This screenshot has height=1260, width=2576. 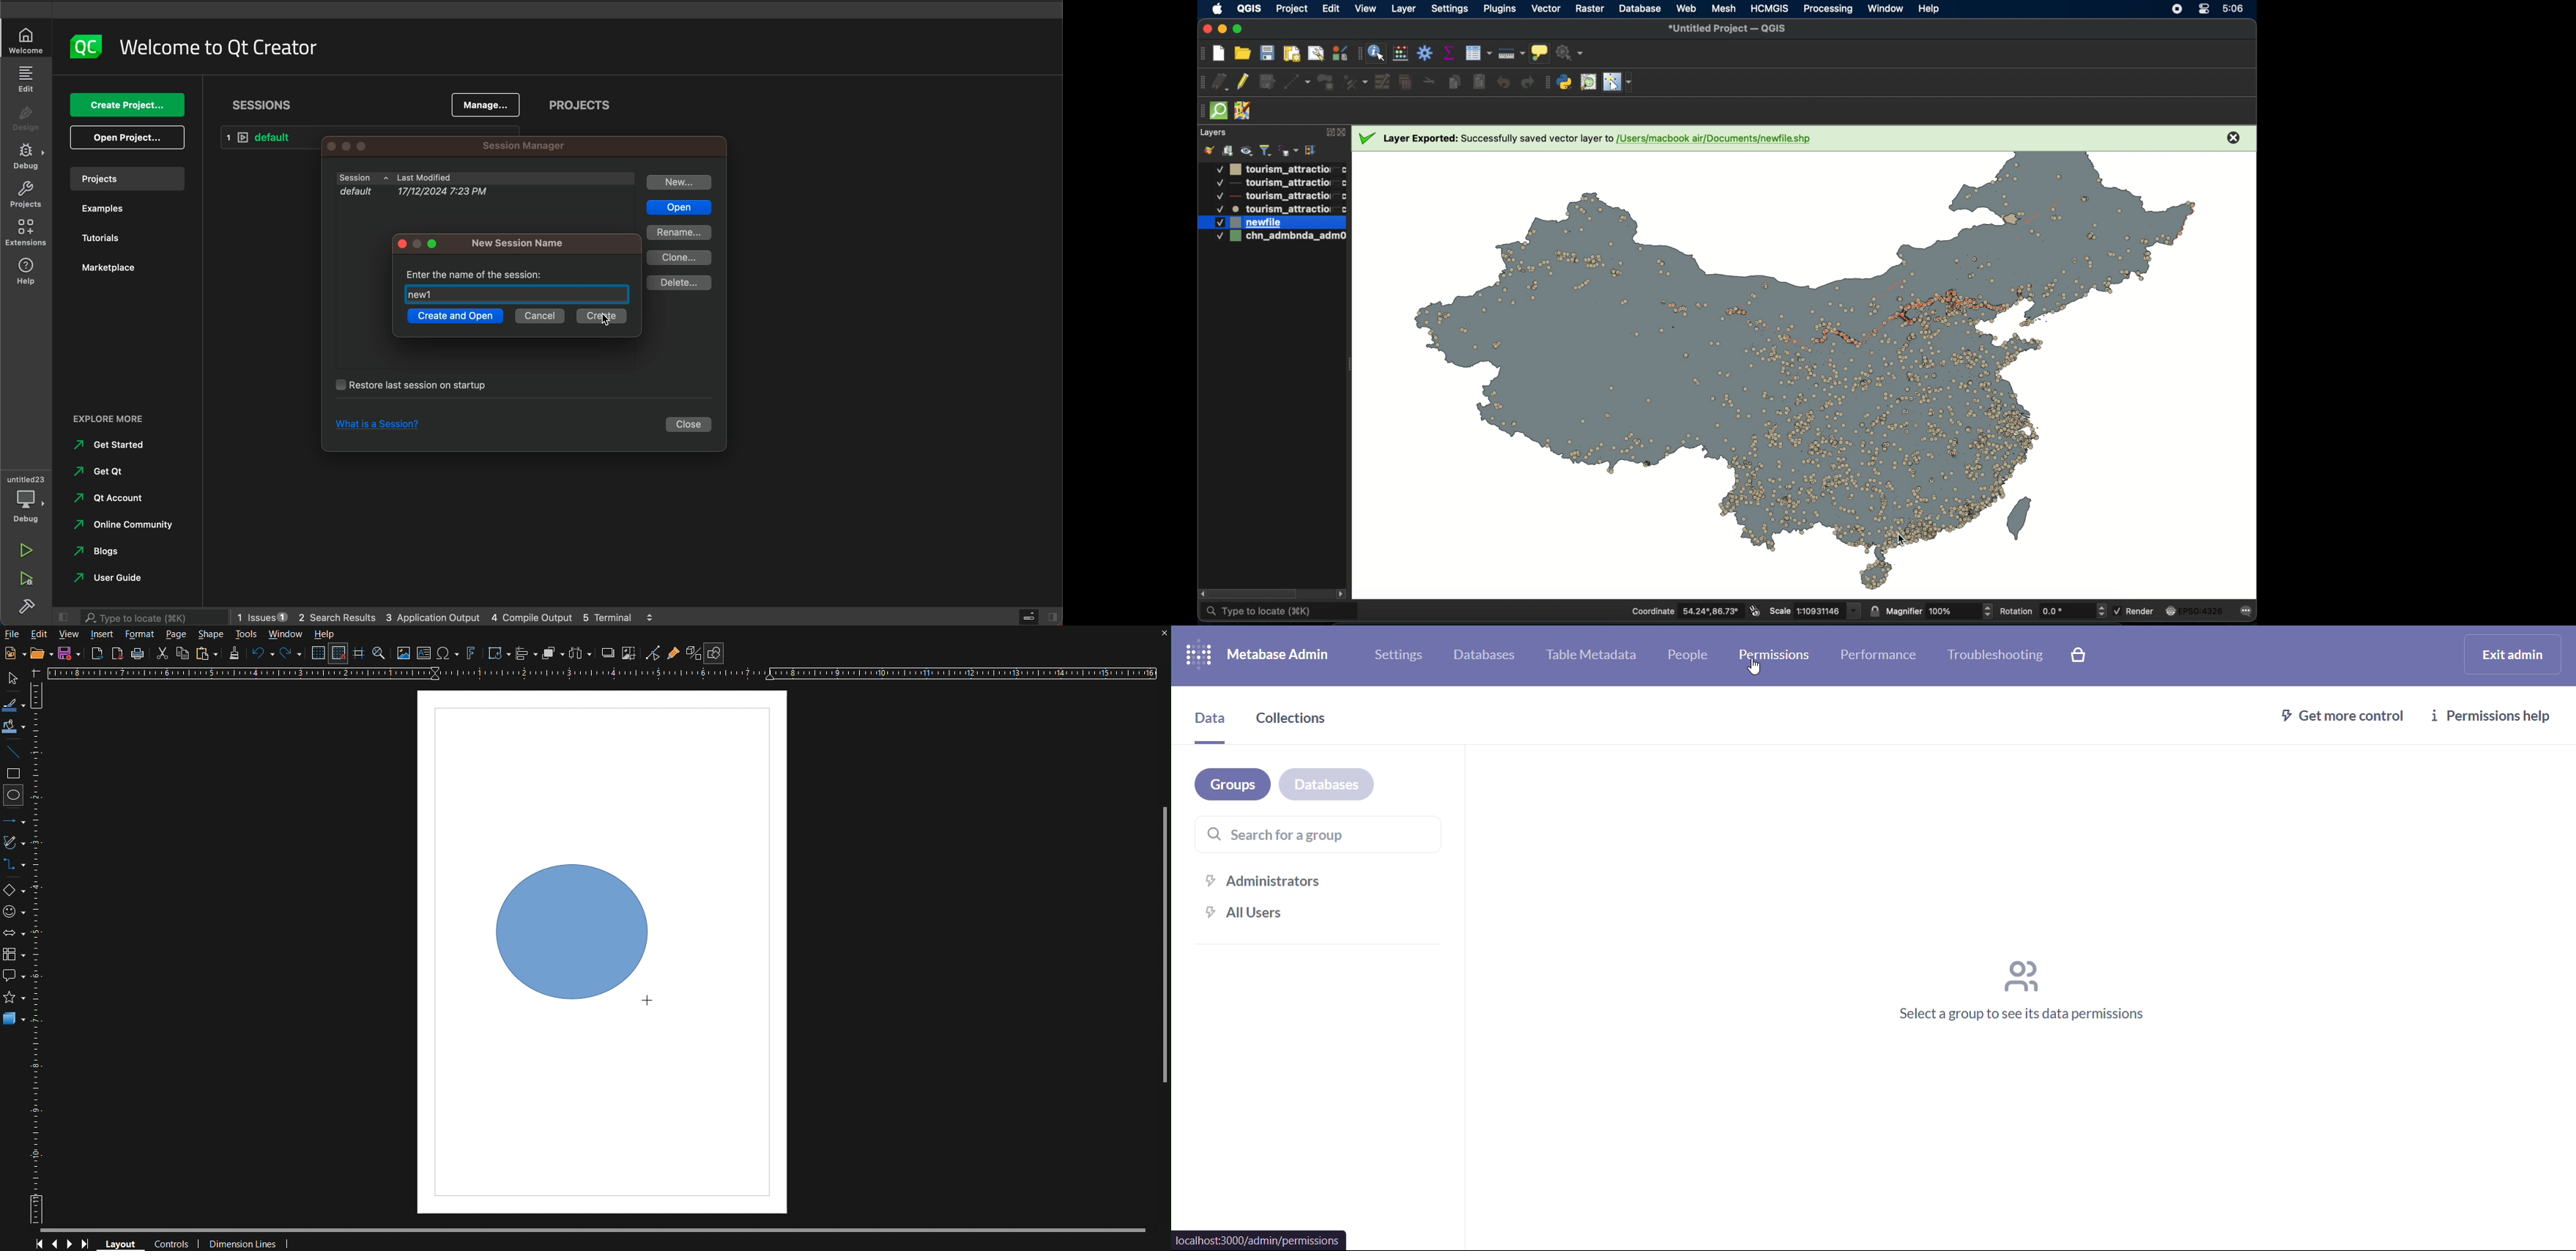 What do you see at coordinates (479, 194) in the screenshot?
I see `default 17/12/2024 7:23pm` at bounding box center [479, 194].